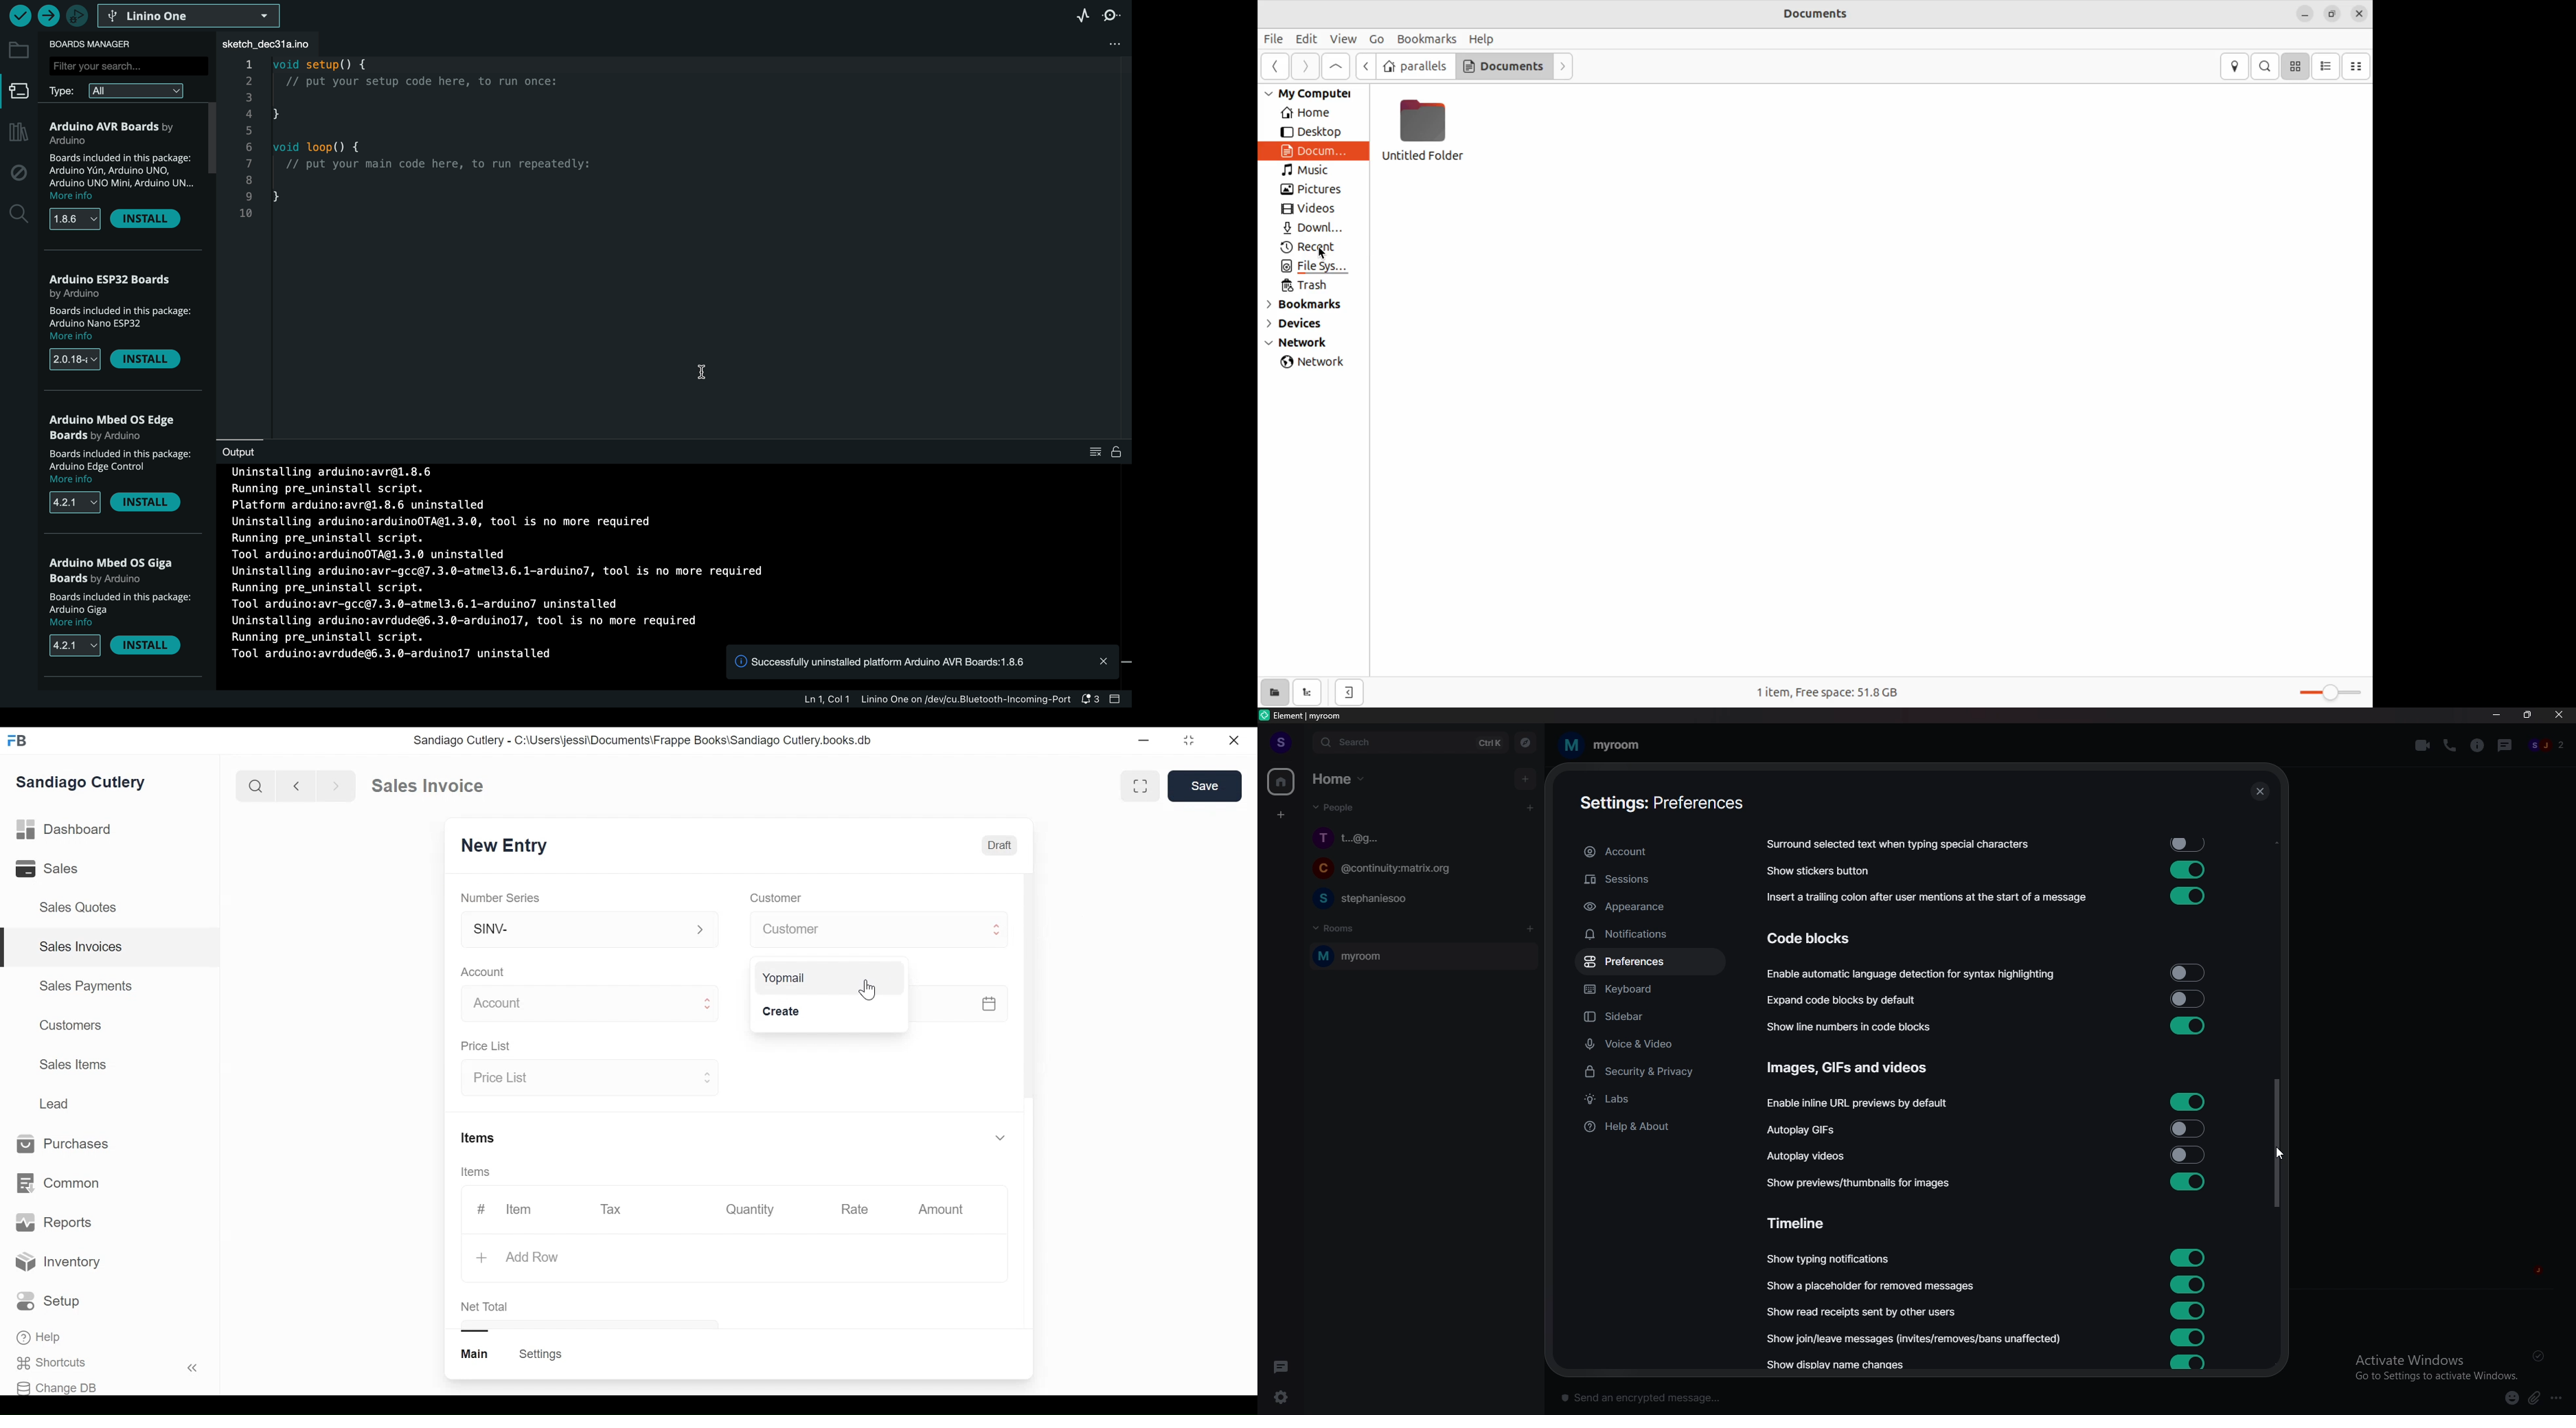 The width and height of the screenshot is (2576, 1428). What do you see at coordinates (1819, 871) in the screenshot?
I see `show stickers button` at bounding box center [1819, 871].